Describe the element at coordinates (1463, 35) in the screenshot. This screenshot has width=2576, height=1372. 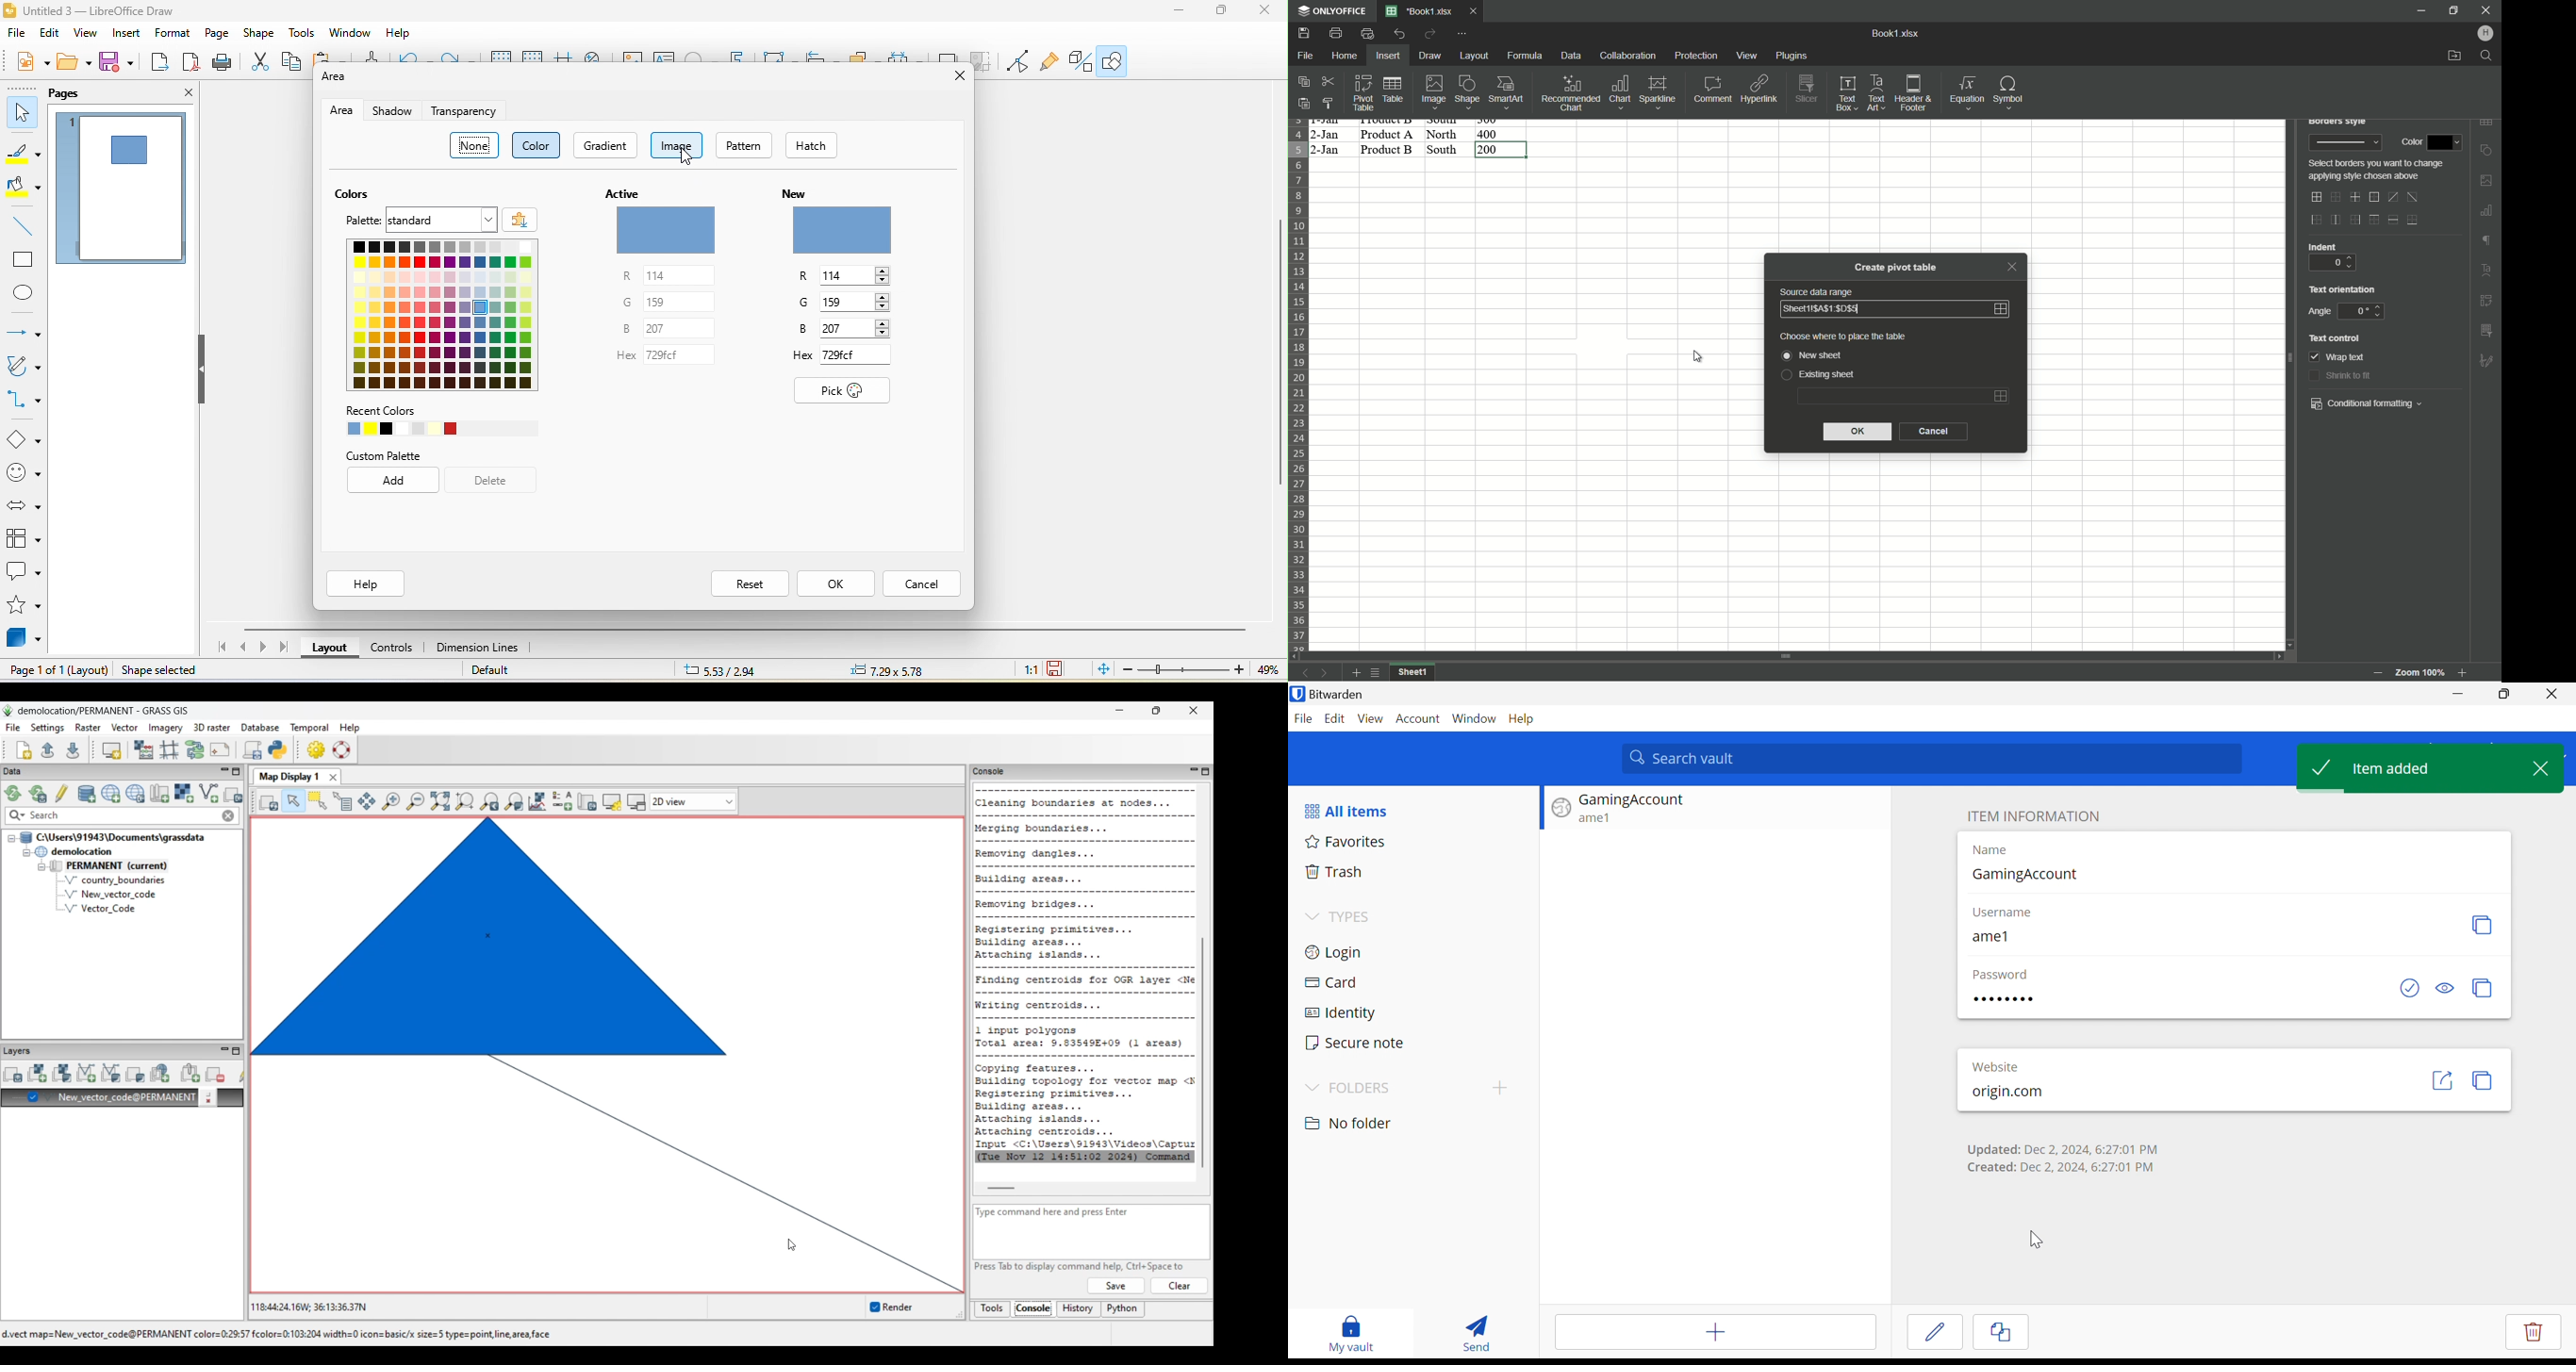
I see `customize quick access toolbar` at that location.